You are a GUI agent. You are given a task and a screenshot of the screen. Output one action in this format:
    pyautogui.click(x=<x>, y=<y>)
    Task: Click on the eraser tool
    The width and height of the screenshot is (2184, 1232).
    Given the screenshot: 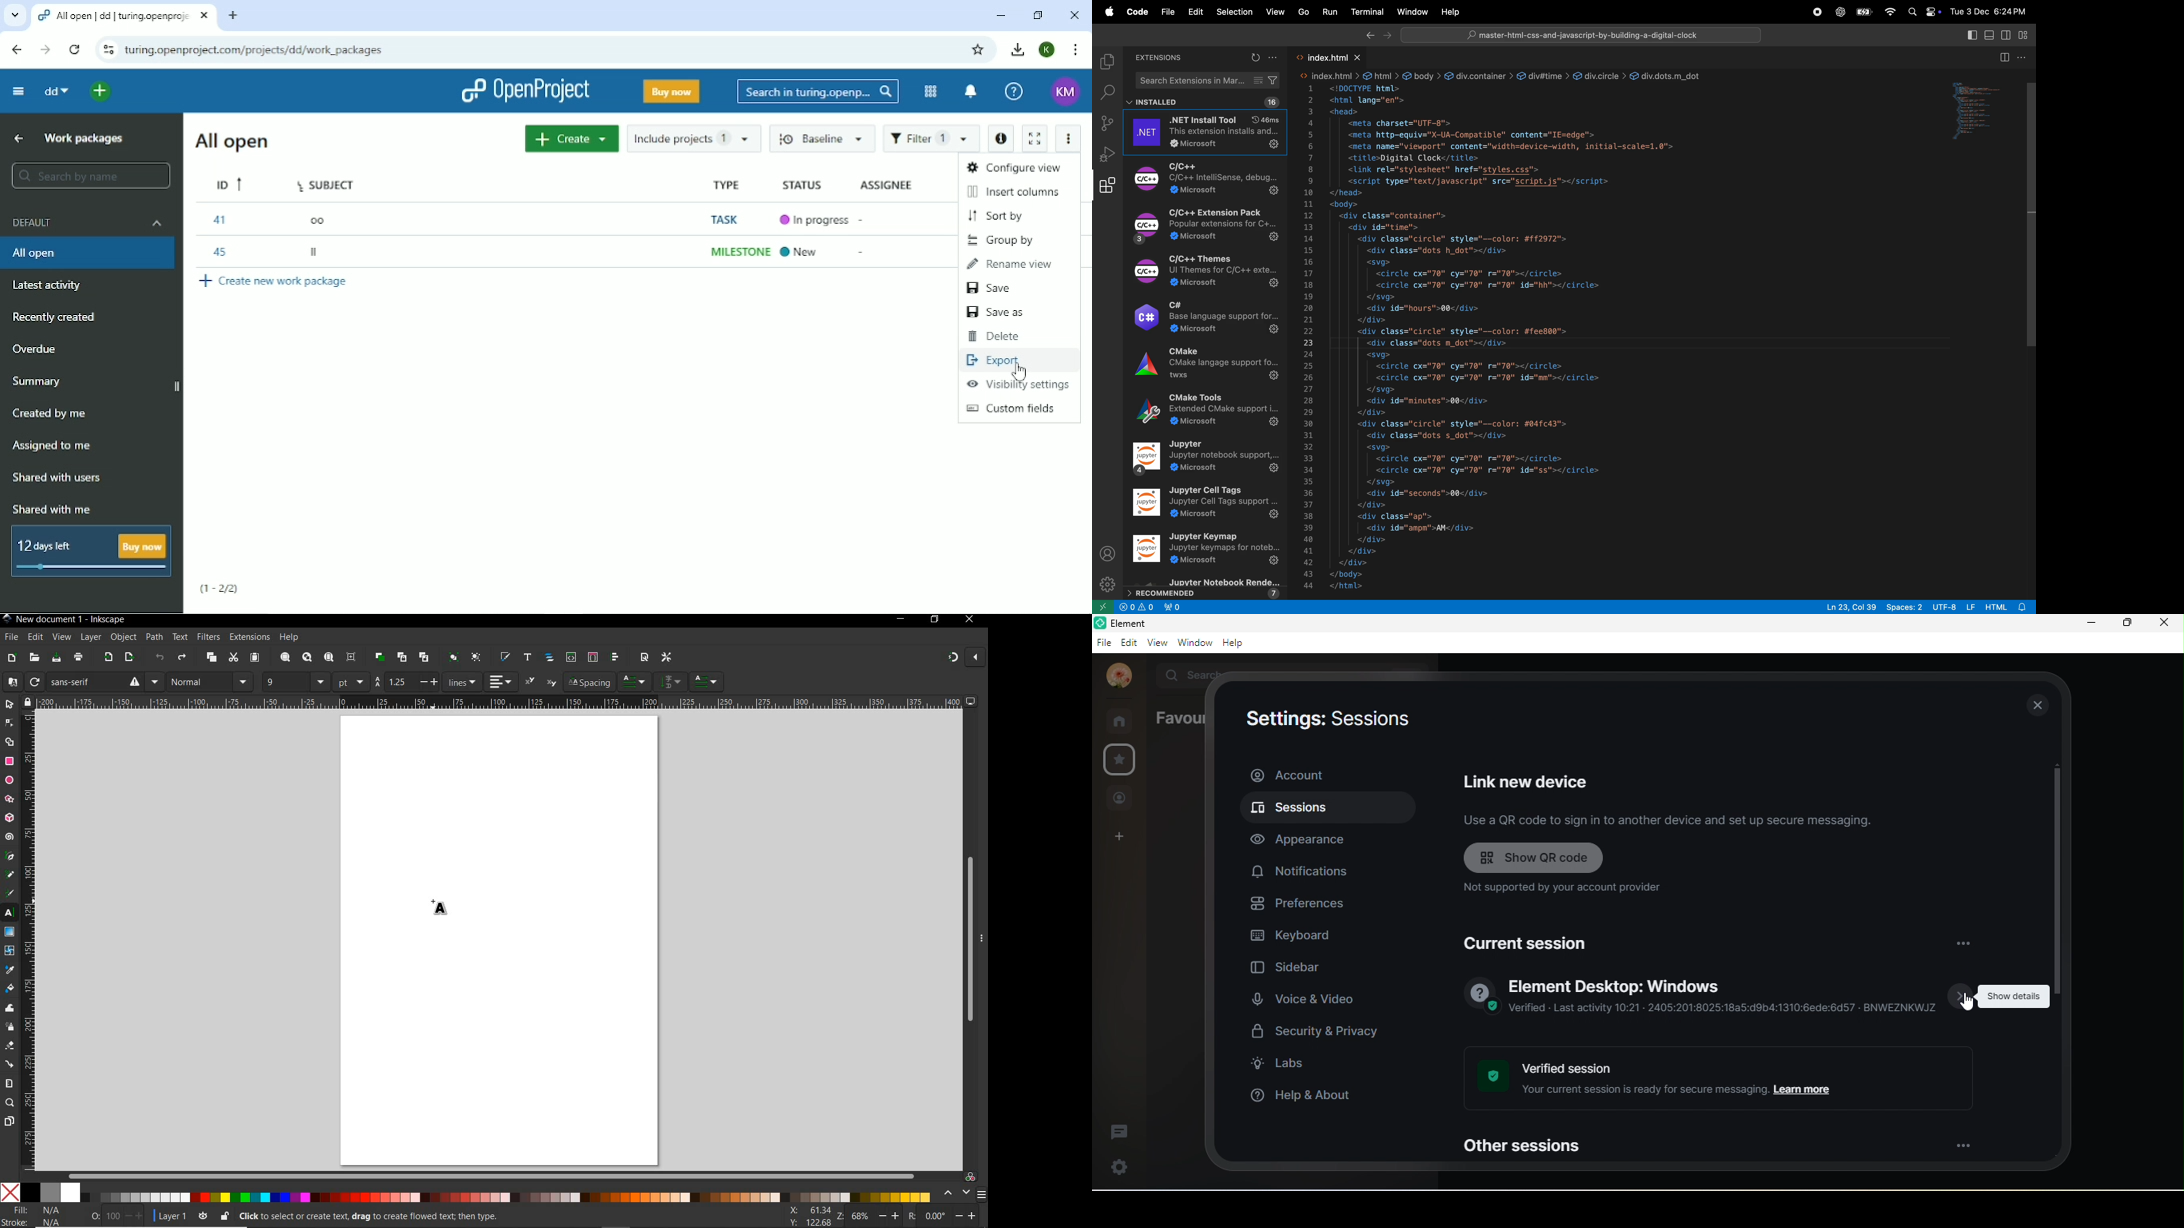 What is the action you would take?
    pyautogui.click(x=10, y=1047)
    